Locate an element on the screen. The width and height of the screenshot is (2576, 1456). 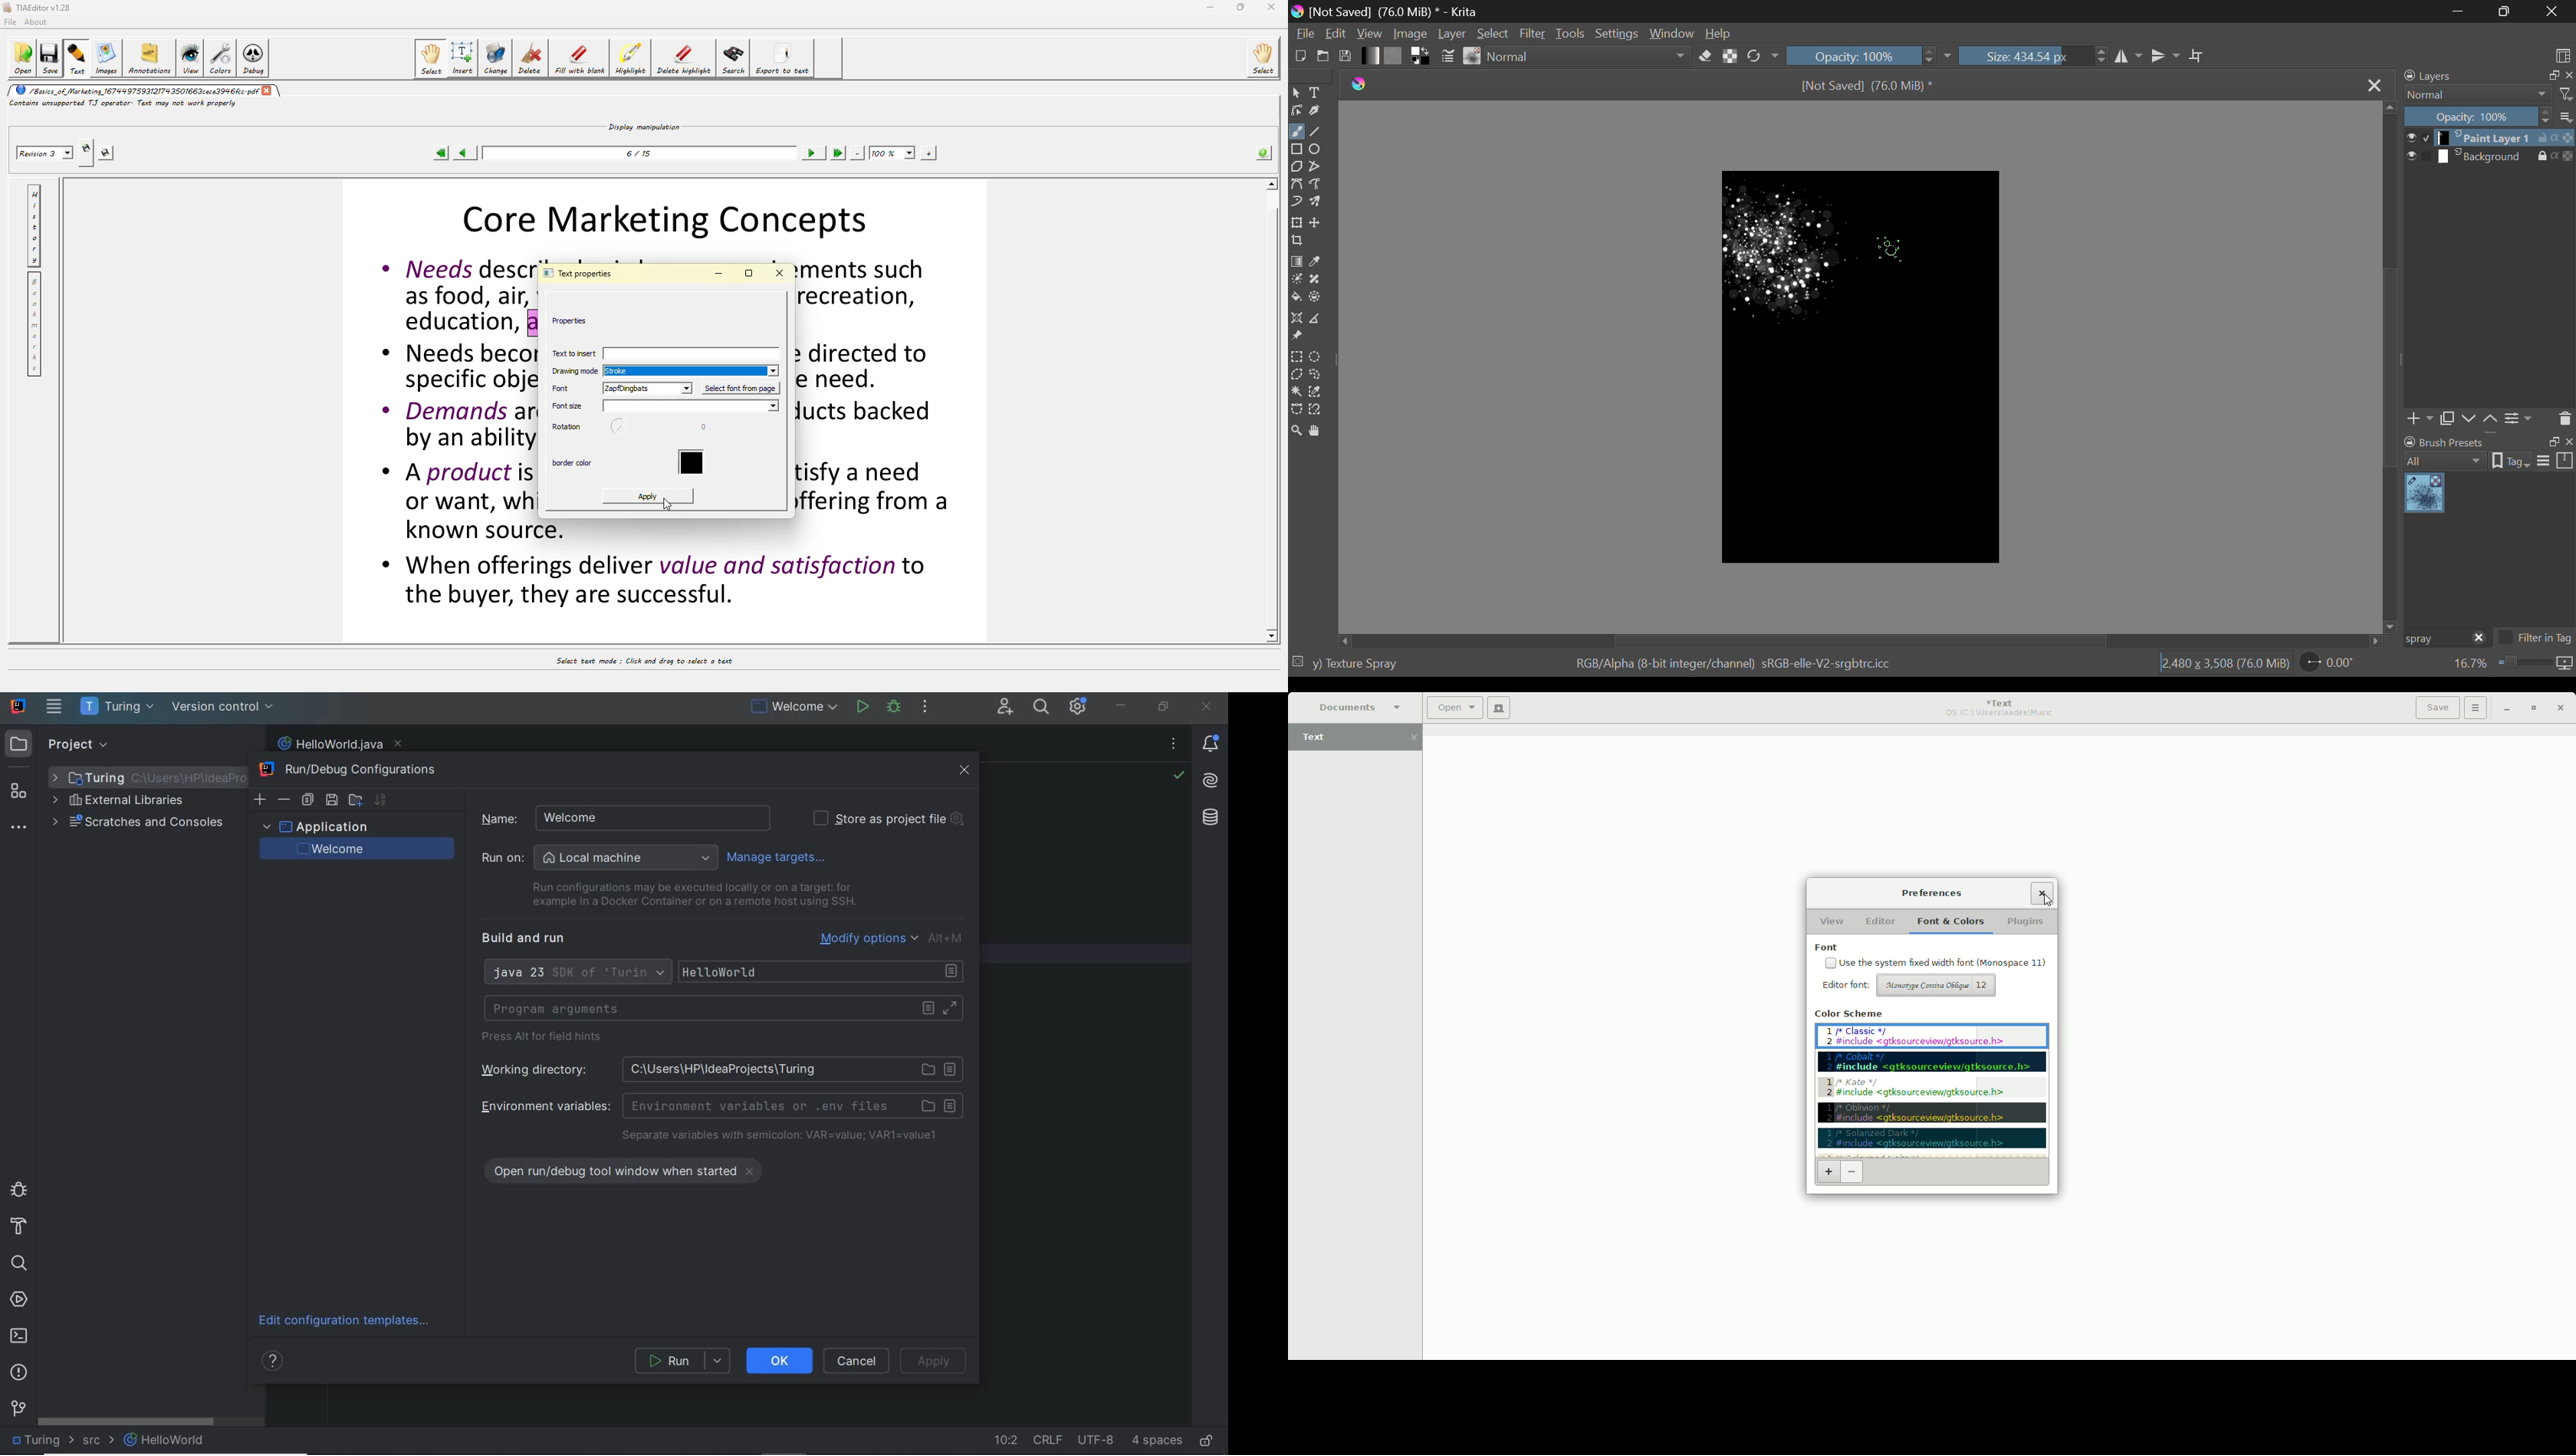
+ is located at coordinates (1827, 1176).